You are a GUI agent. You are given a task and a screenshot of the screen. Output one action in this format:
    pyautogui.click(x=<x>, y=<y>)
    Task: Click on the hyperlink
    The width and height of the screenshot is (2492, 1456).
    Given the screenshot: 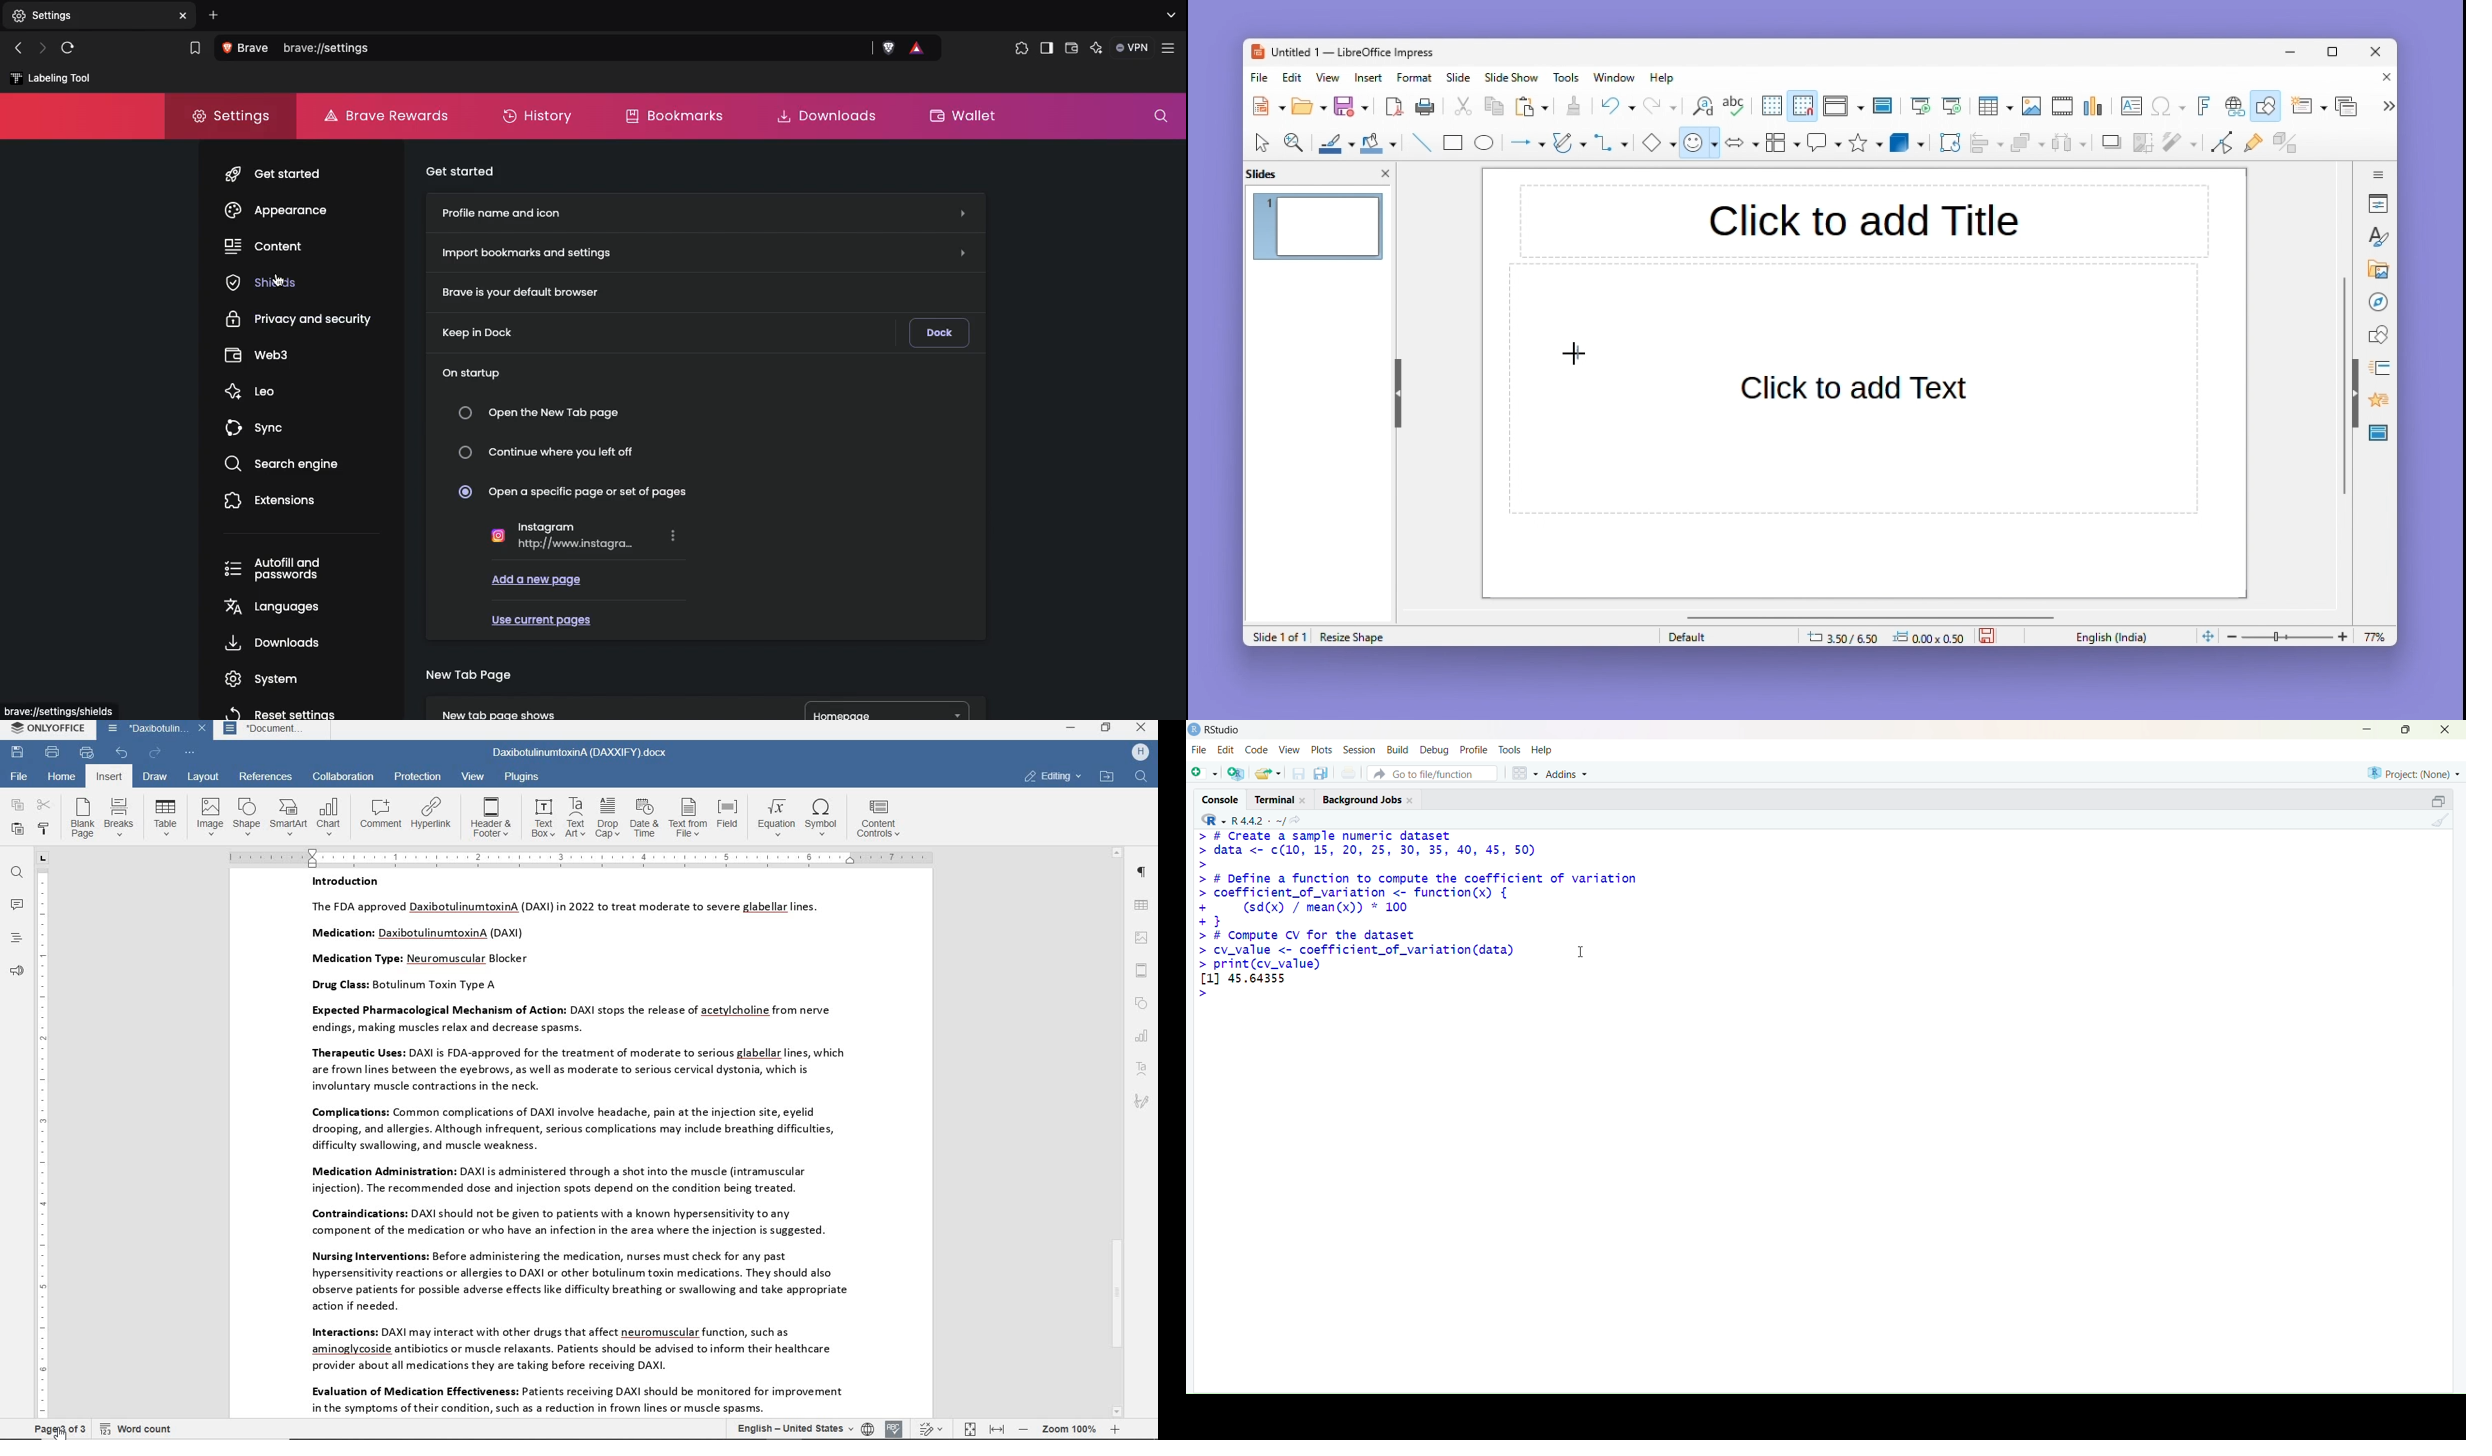 What is the action you would take?
    pyautogui.click(x=432, y=813)
    